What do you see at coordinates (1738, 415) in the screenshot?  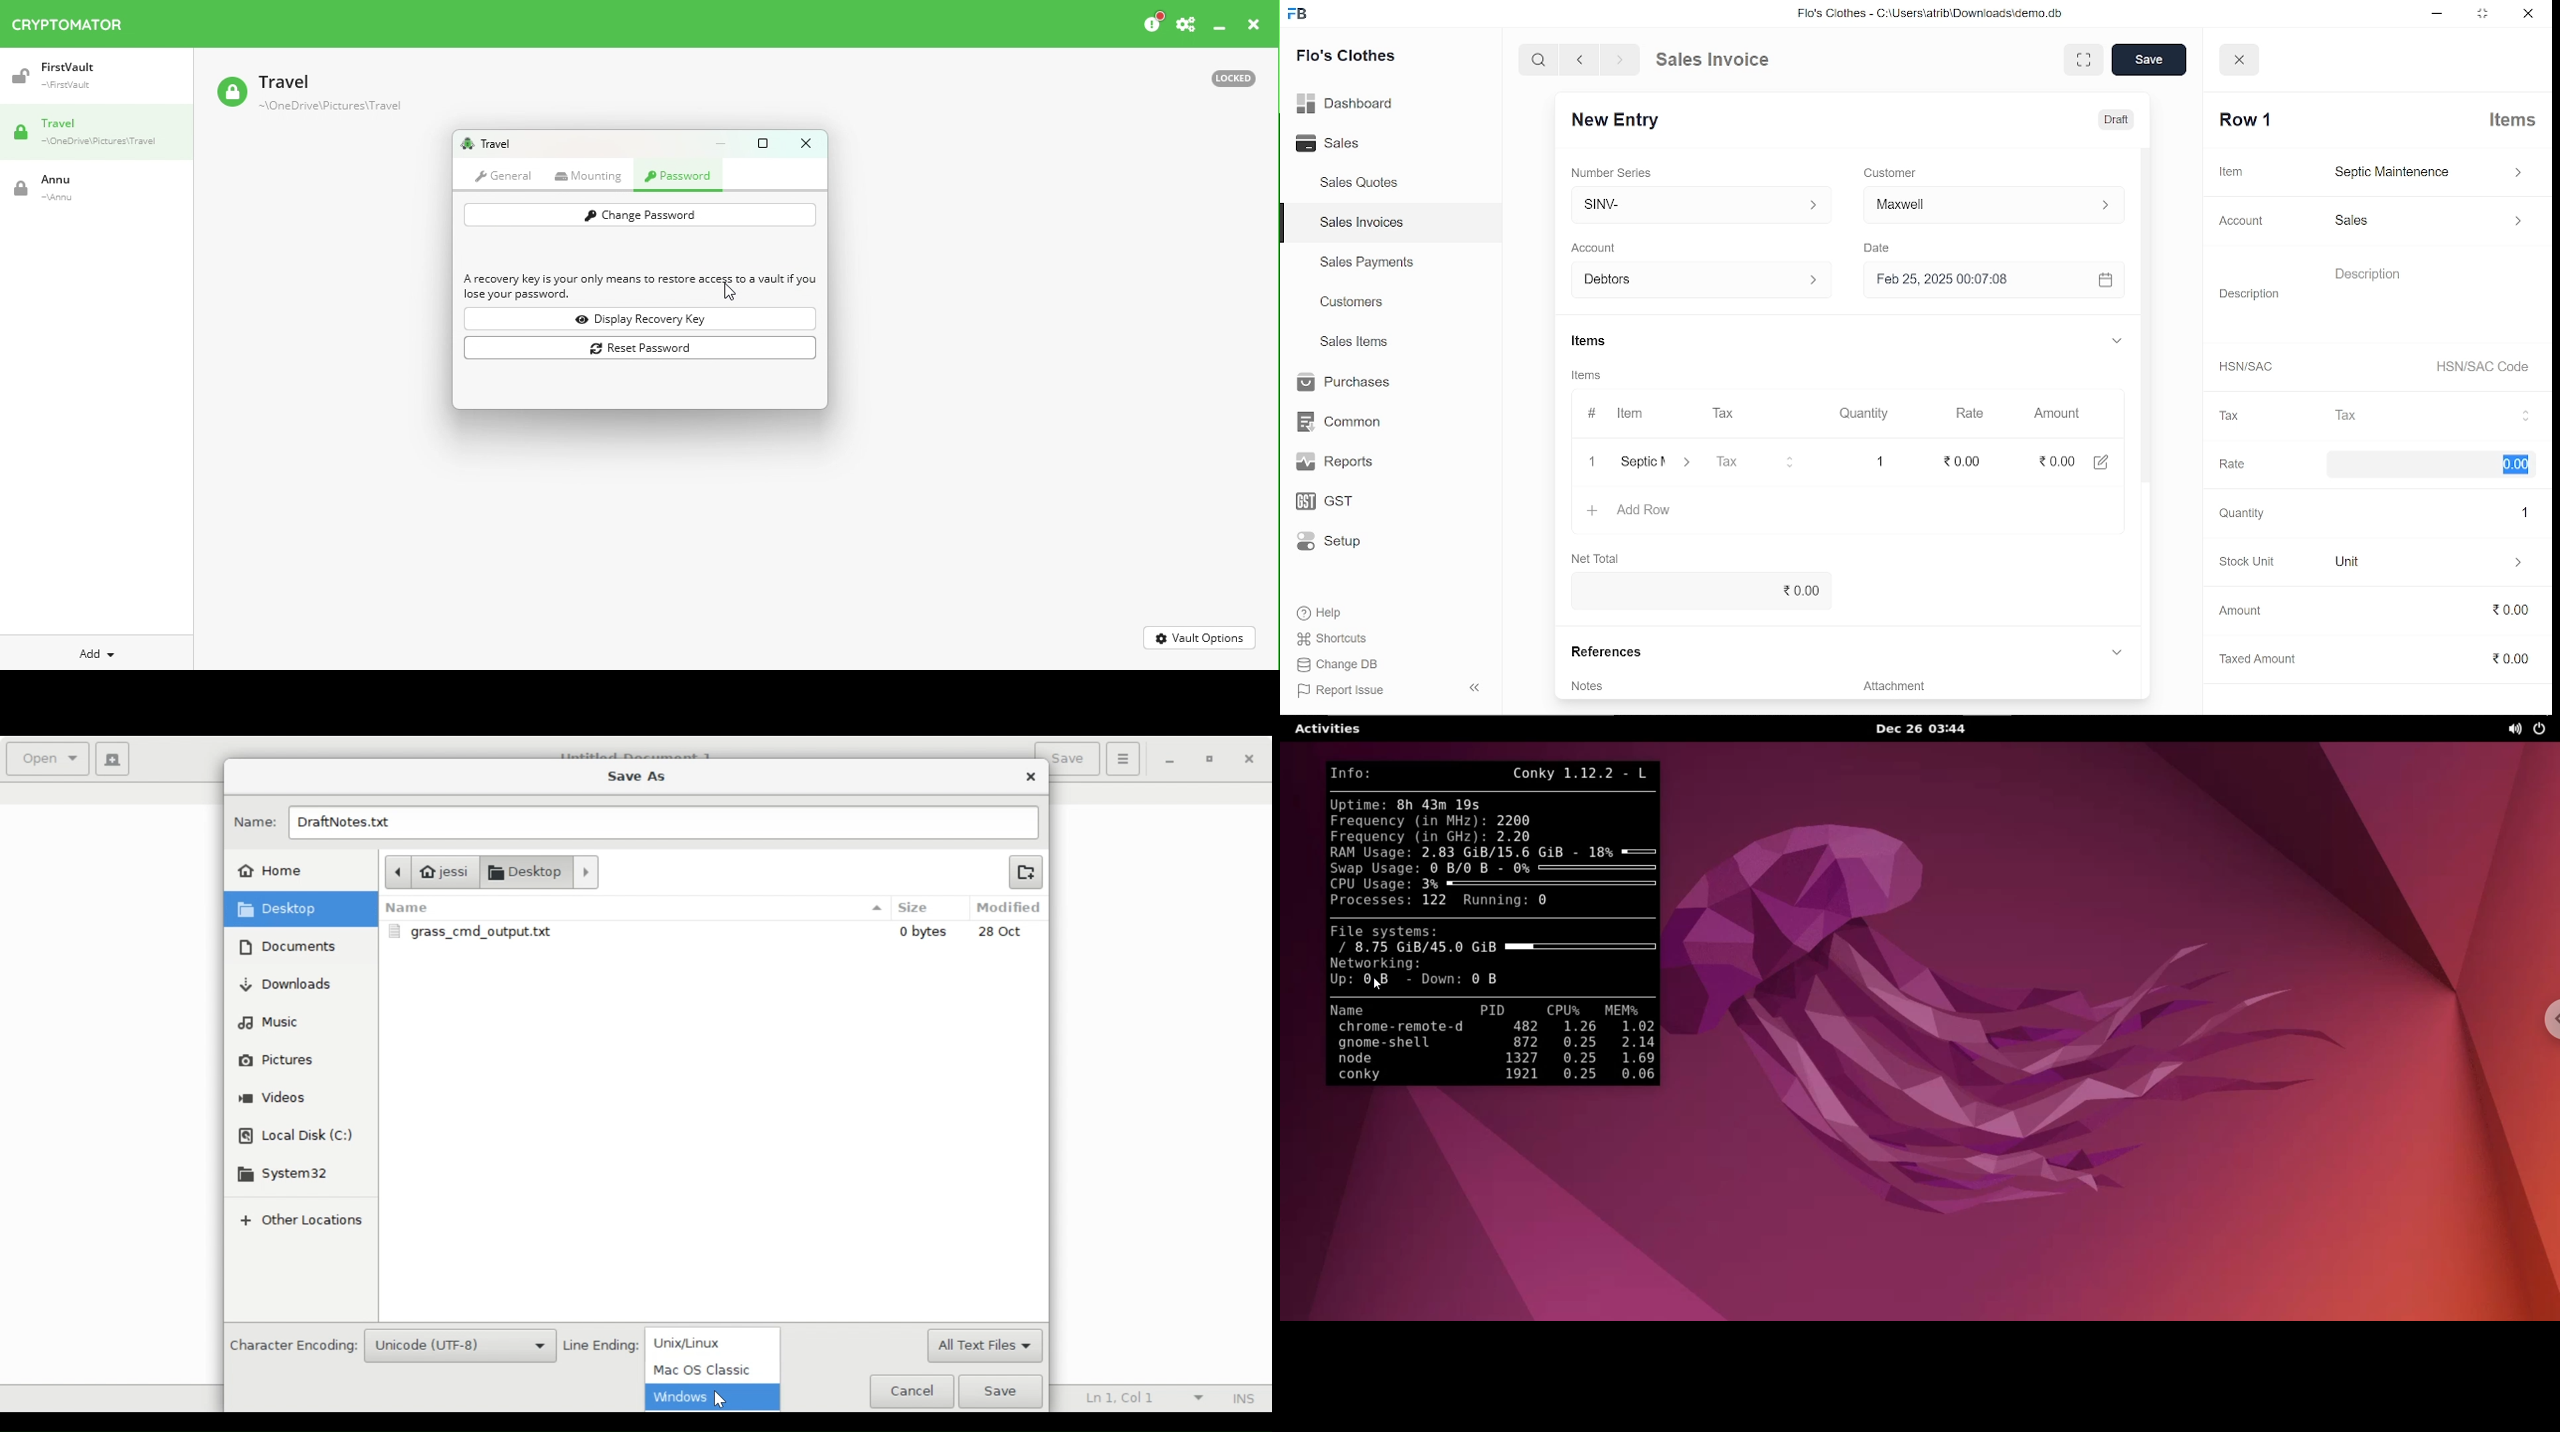 I see `Tax` at bounding box center [1738, 415].